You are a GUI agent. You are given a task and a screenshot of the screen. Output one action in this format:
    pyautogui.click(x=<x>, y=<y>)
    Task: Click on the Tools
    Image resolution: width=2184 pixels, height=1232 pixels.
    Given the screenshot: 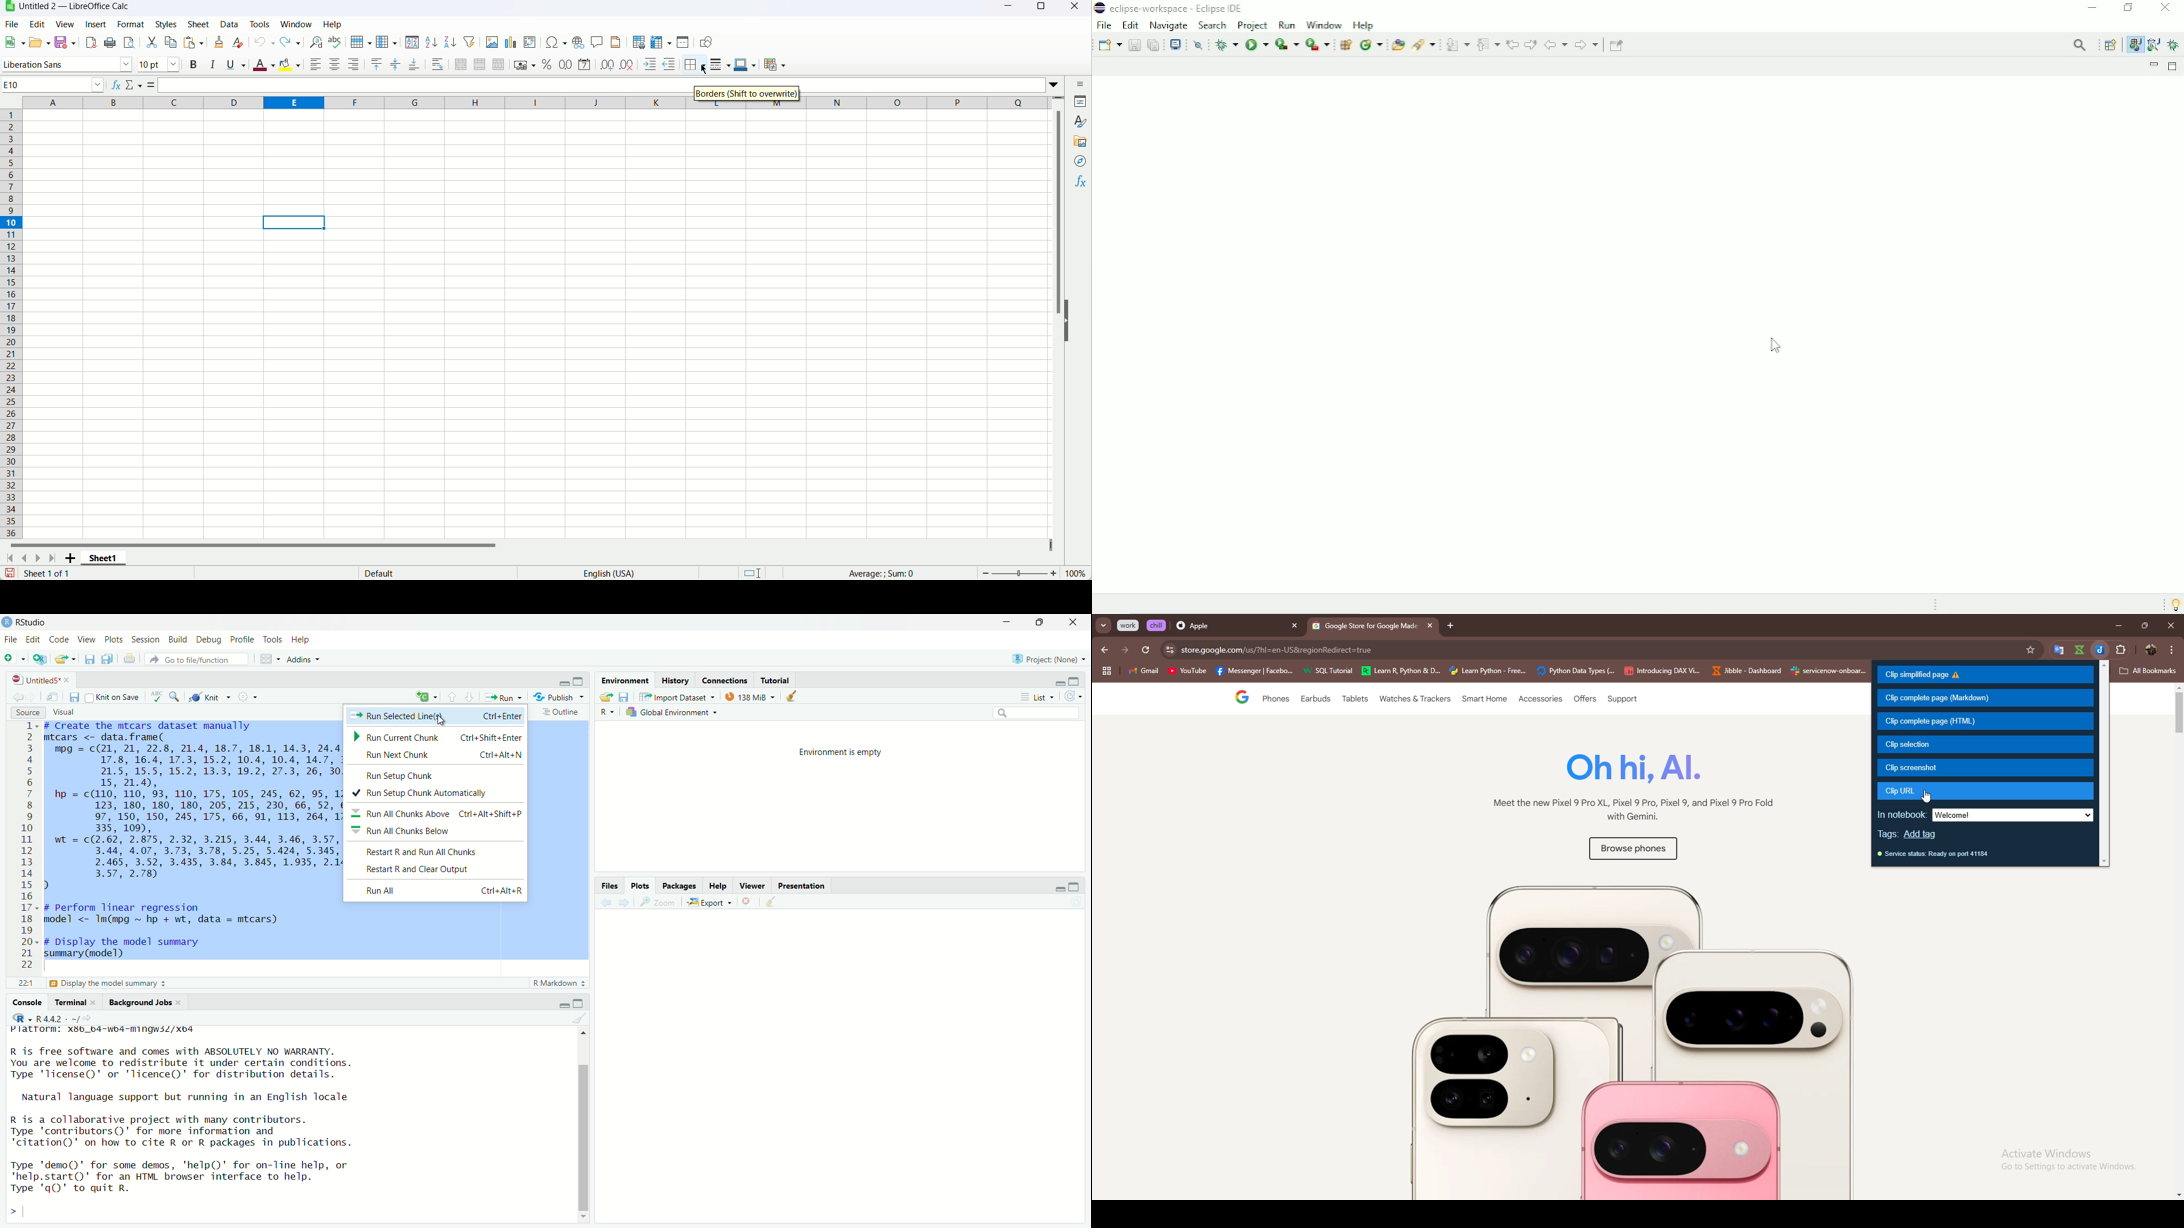 What is the action you would take?
    pyautogui.click(x=258, y=23)
    